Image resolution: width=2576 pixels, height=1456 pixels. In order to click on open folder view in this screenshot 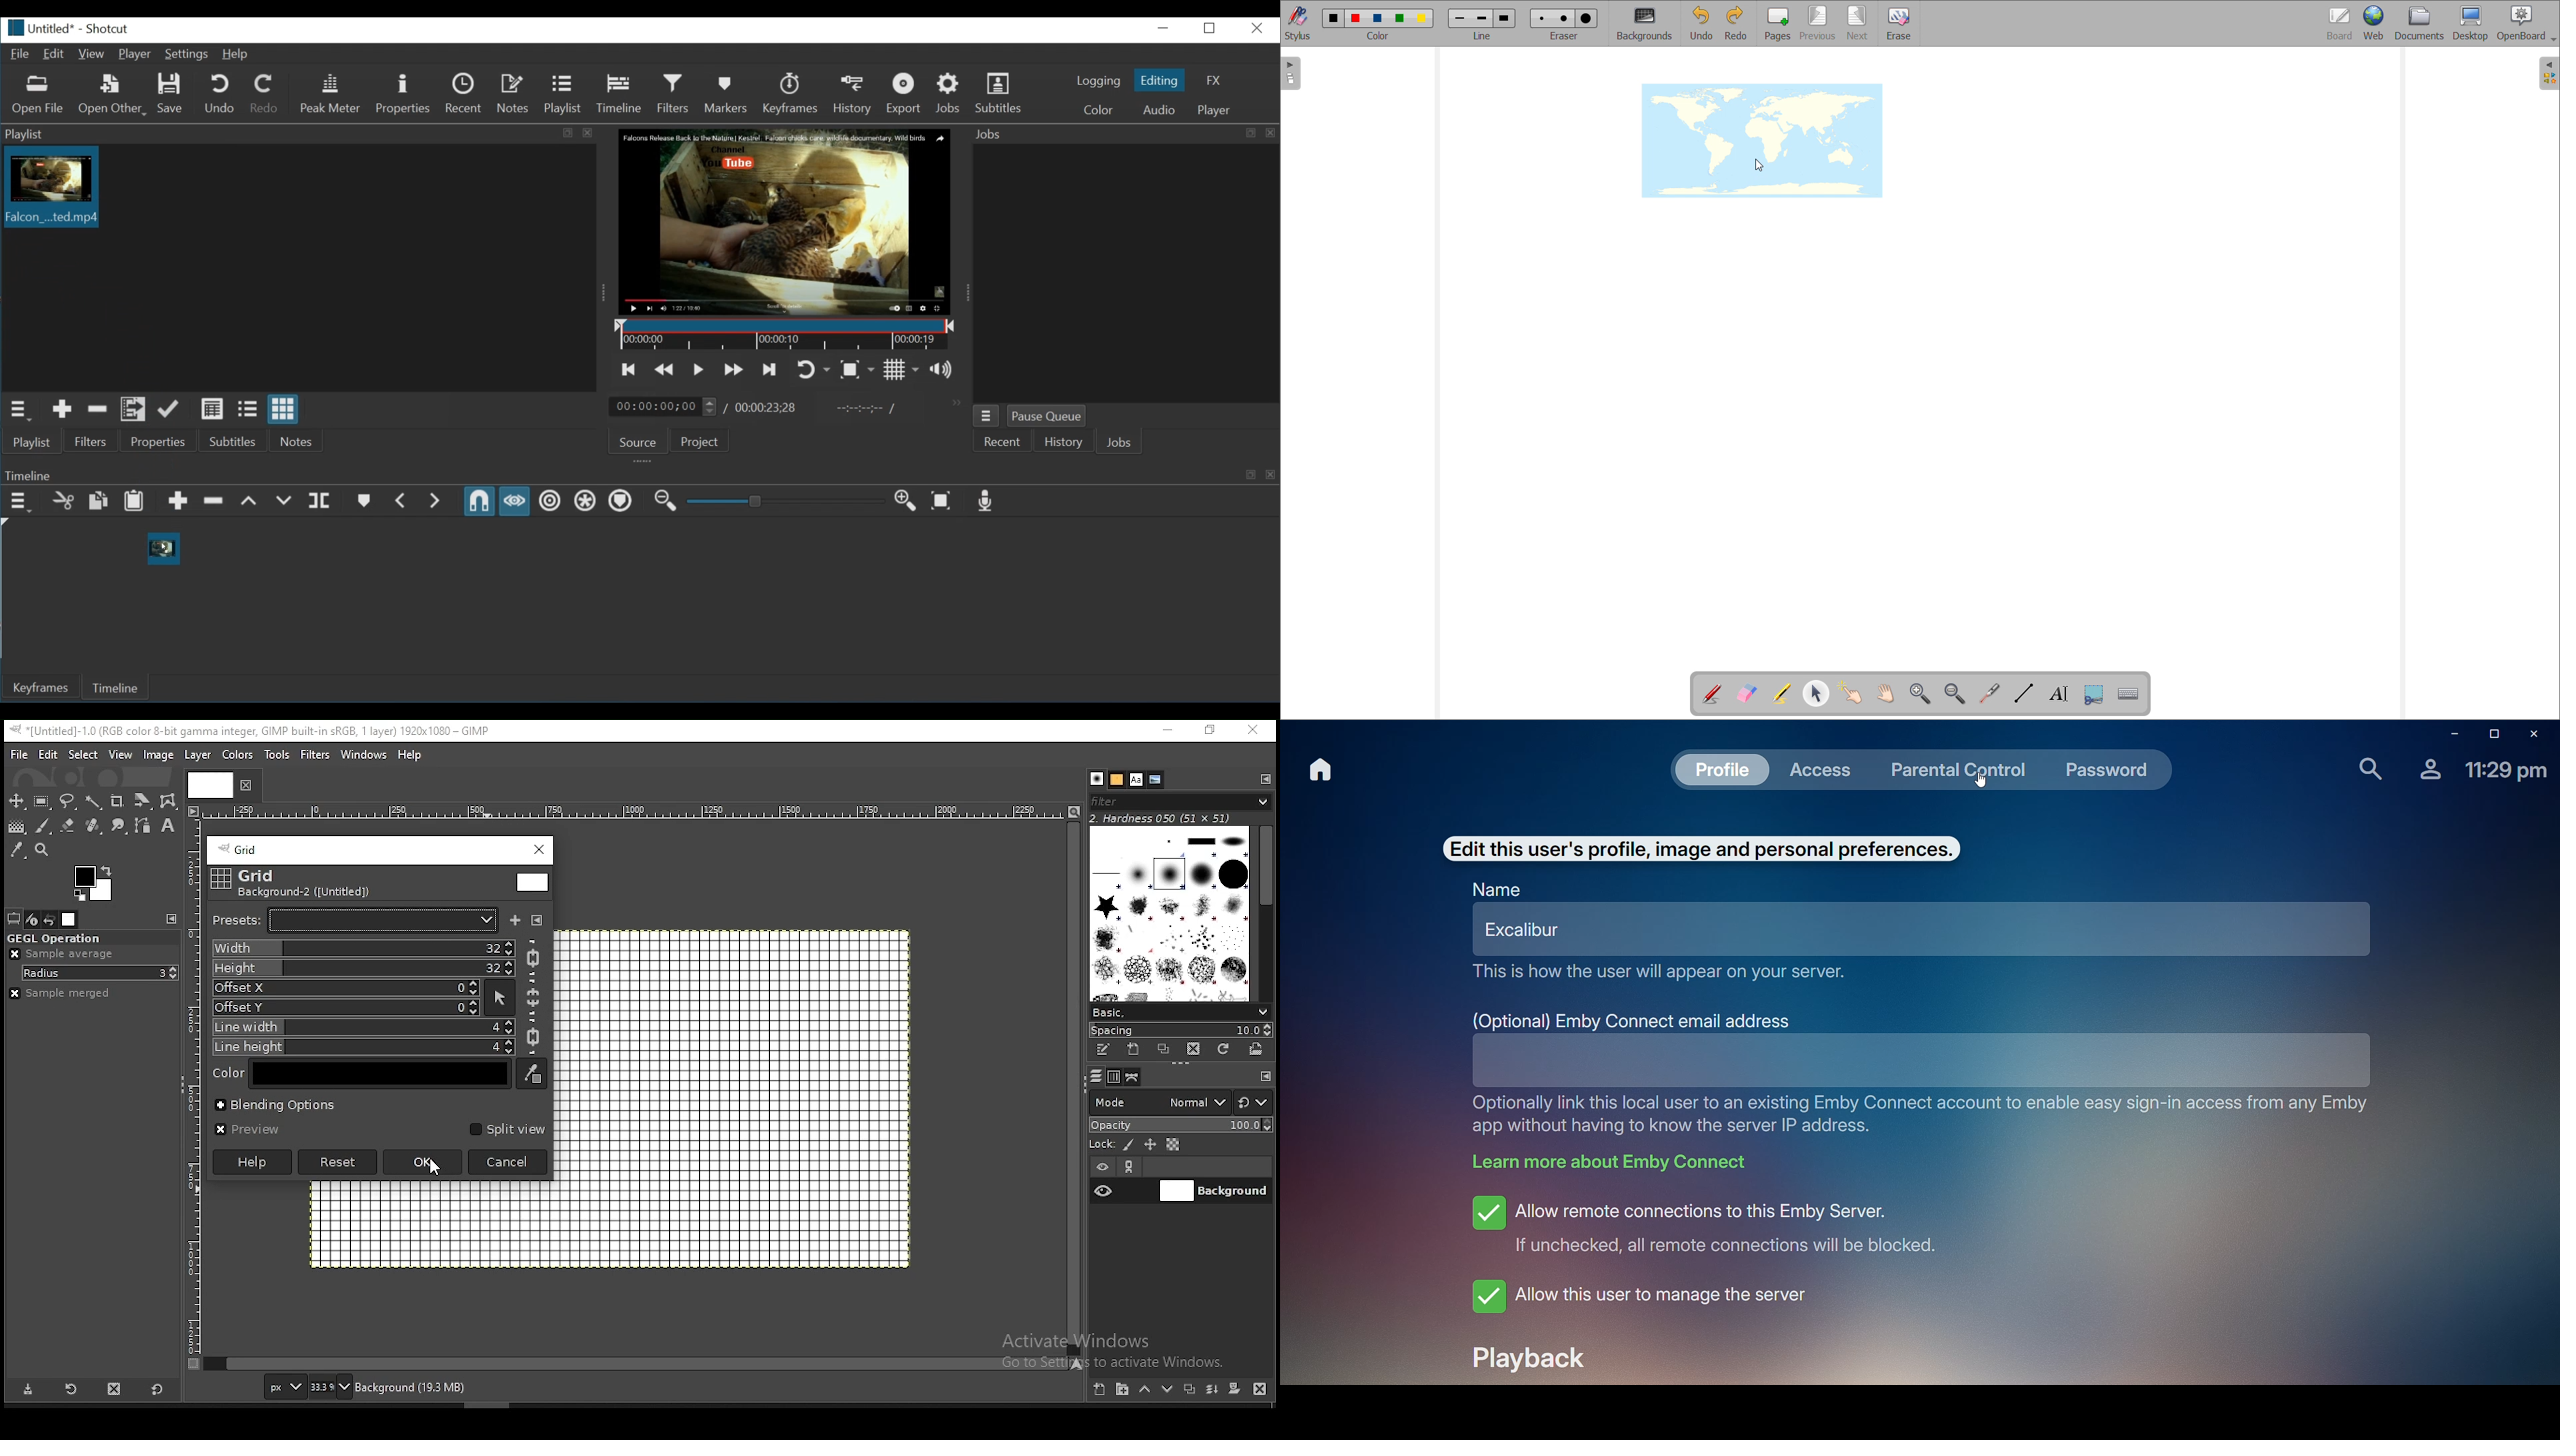, I will do `click(2549, 73)`.